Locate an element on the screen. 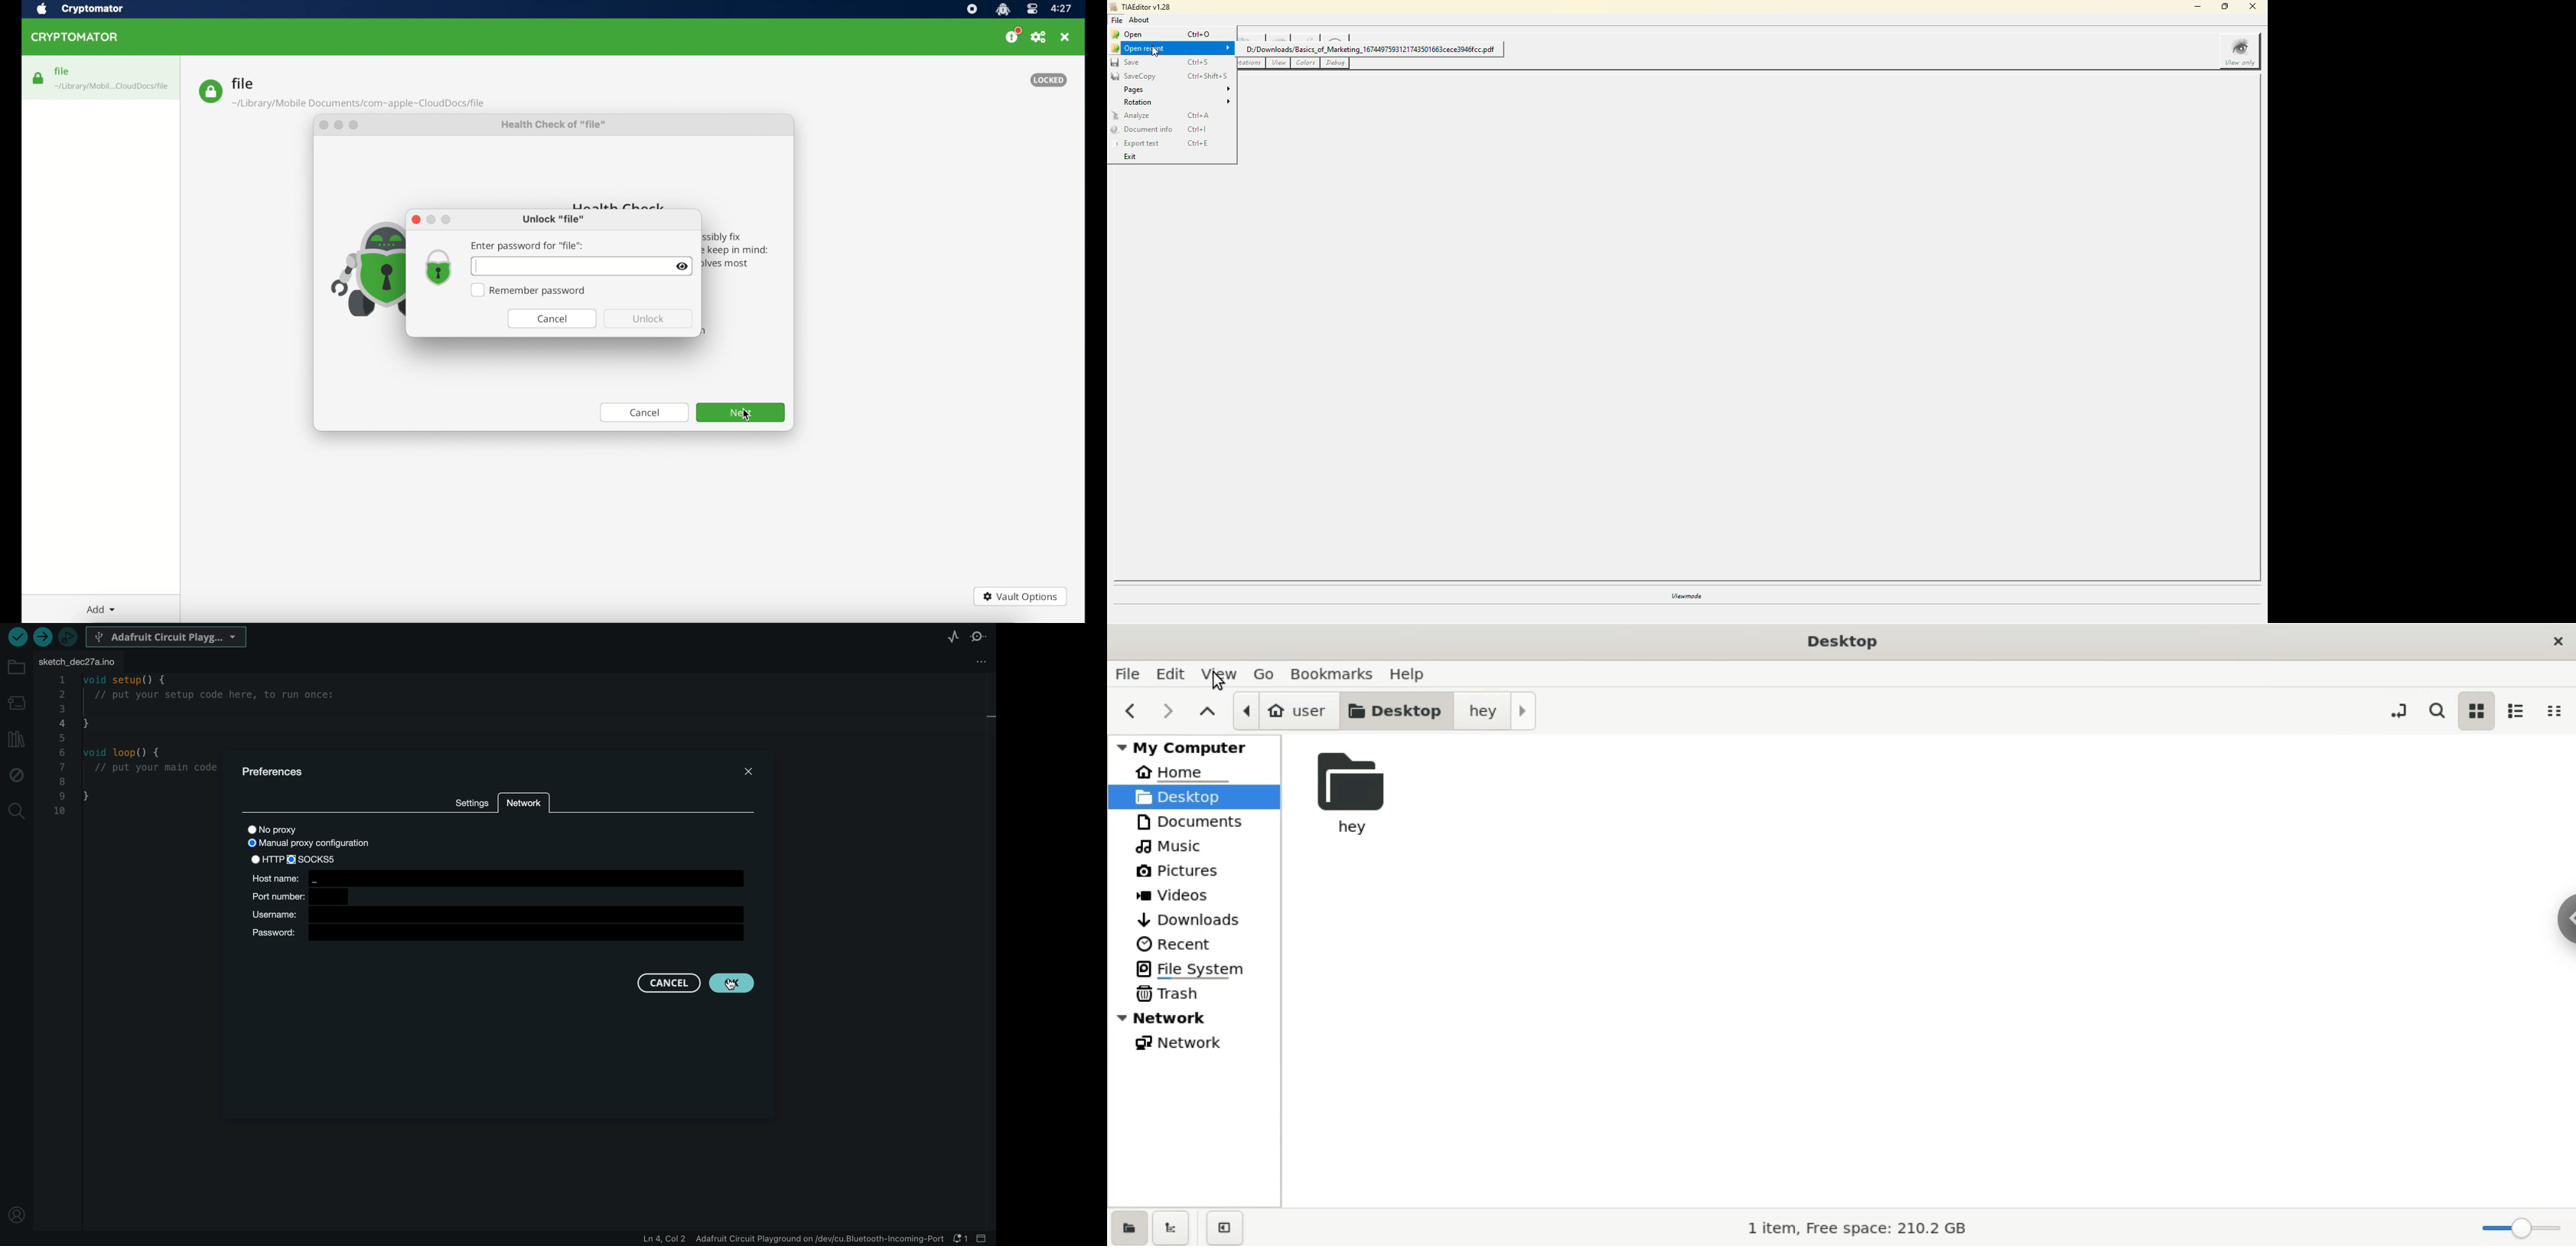  show places is located at coordinates (1128, 1228).